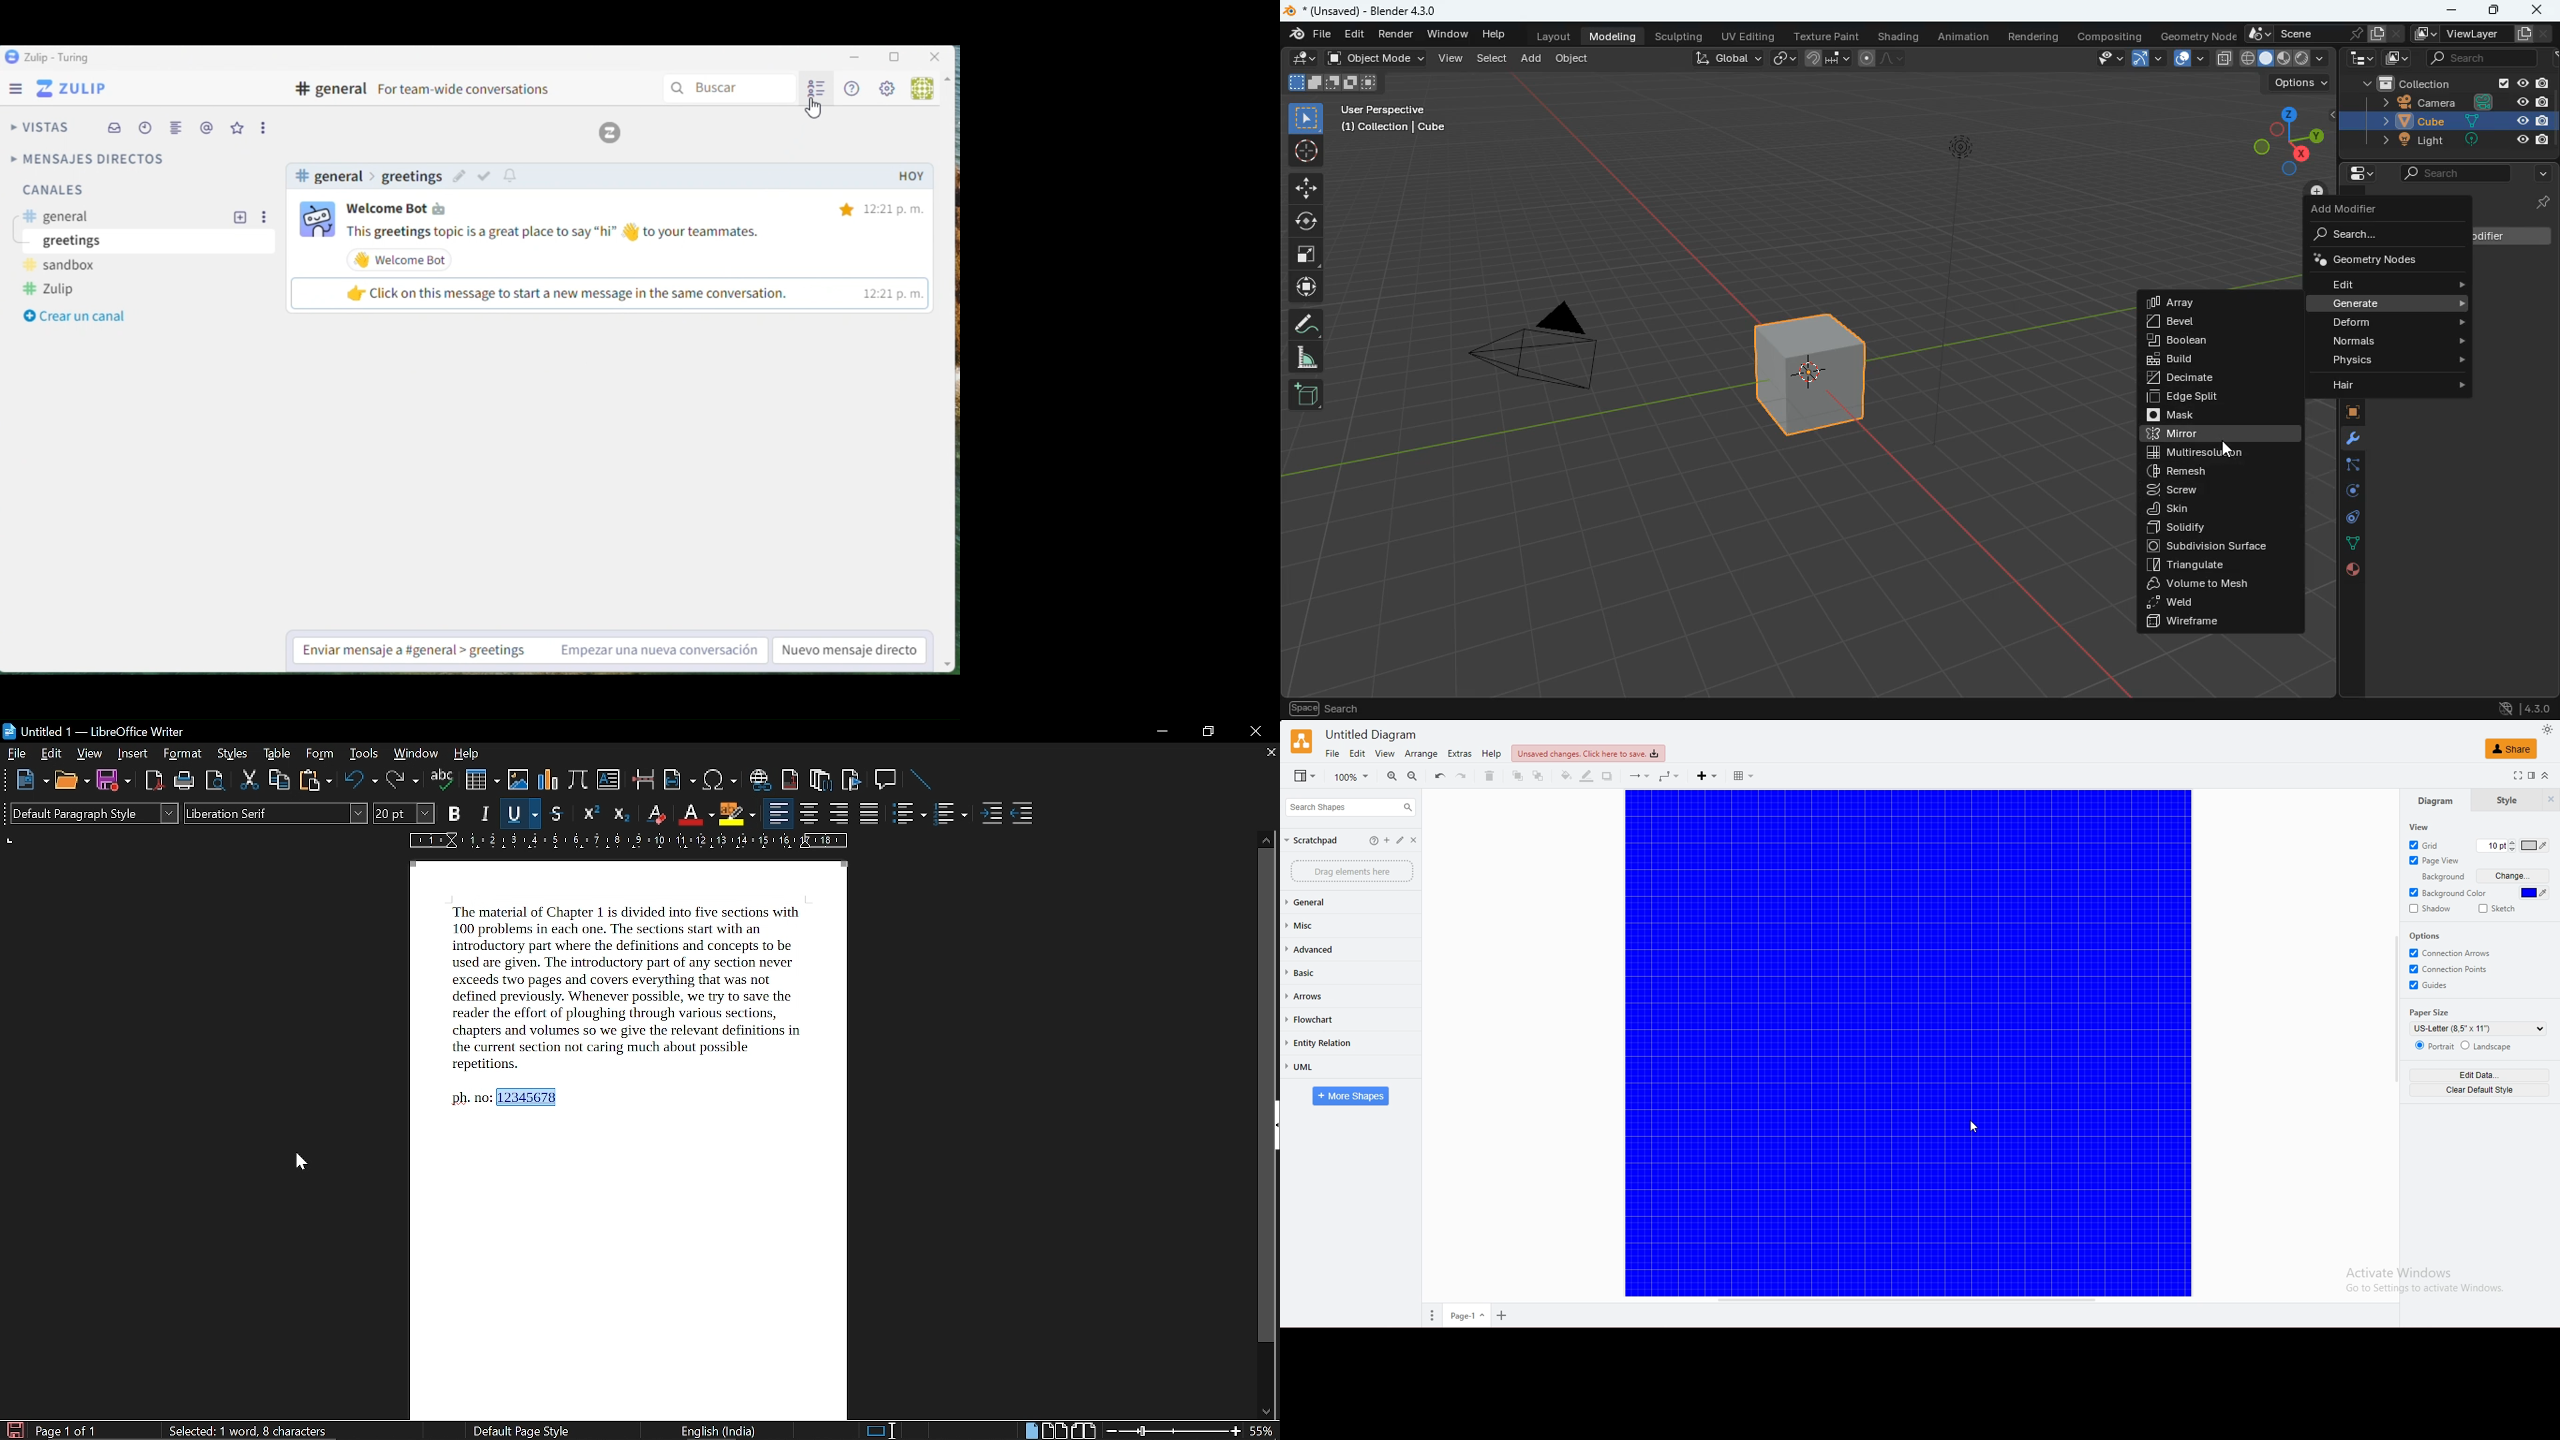  What do you see at coordinates (1403, 841) in the screenshot?
I see `edit` at bounding box center [1403, 841].